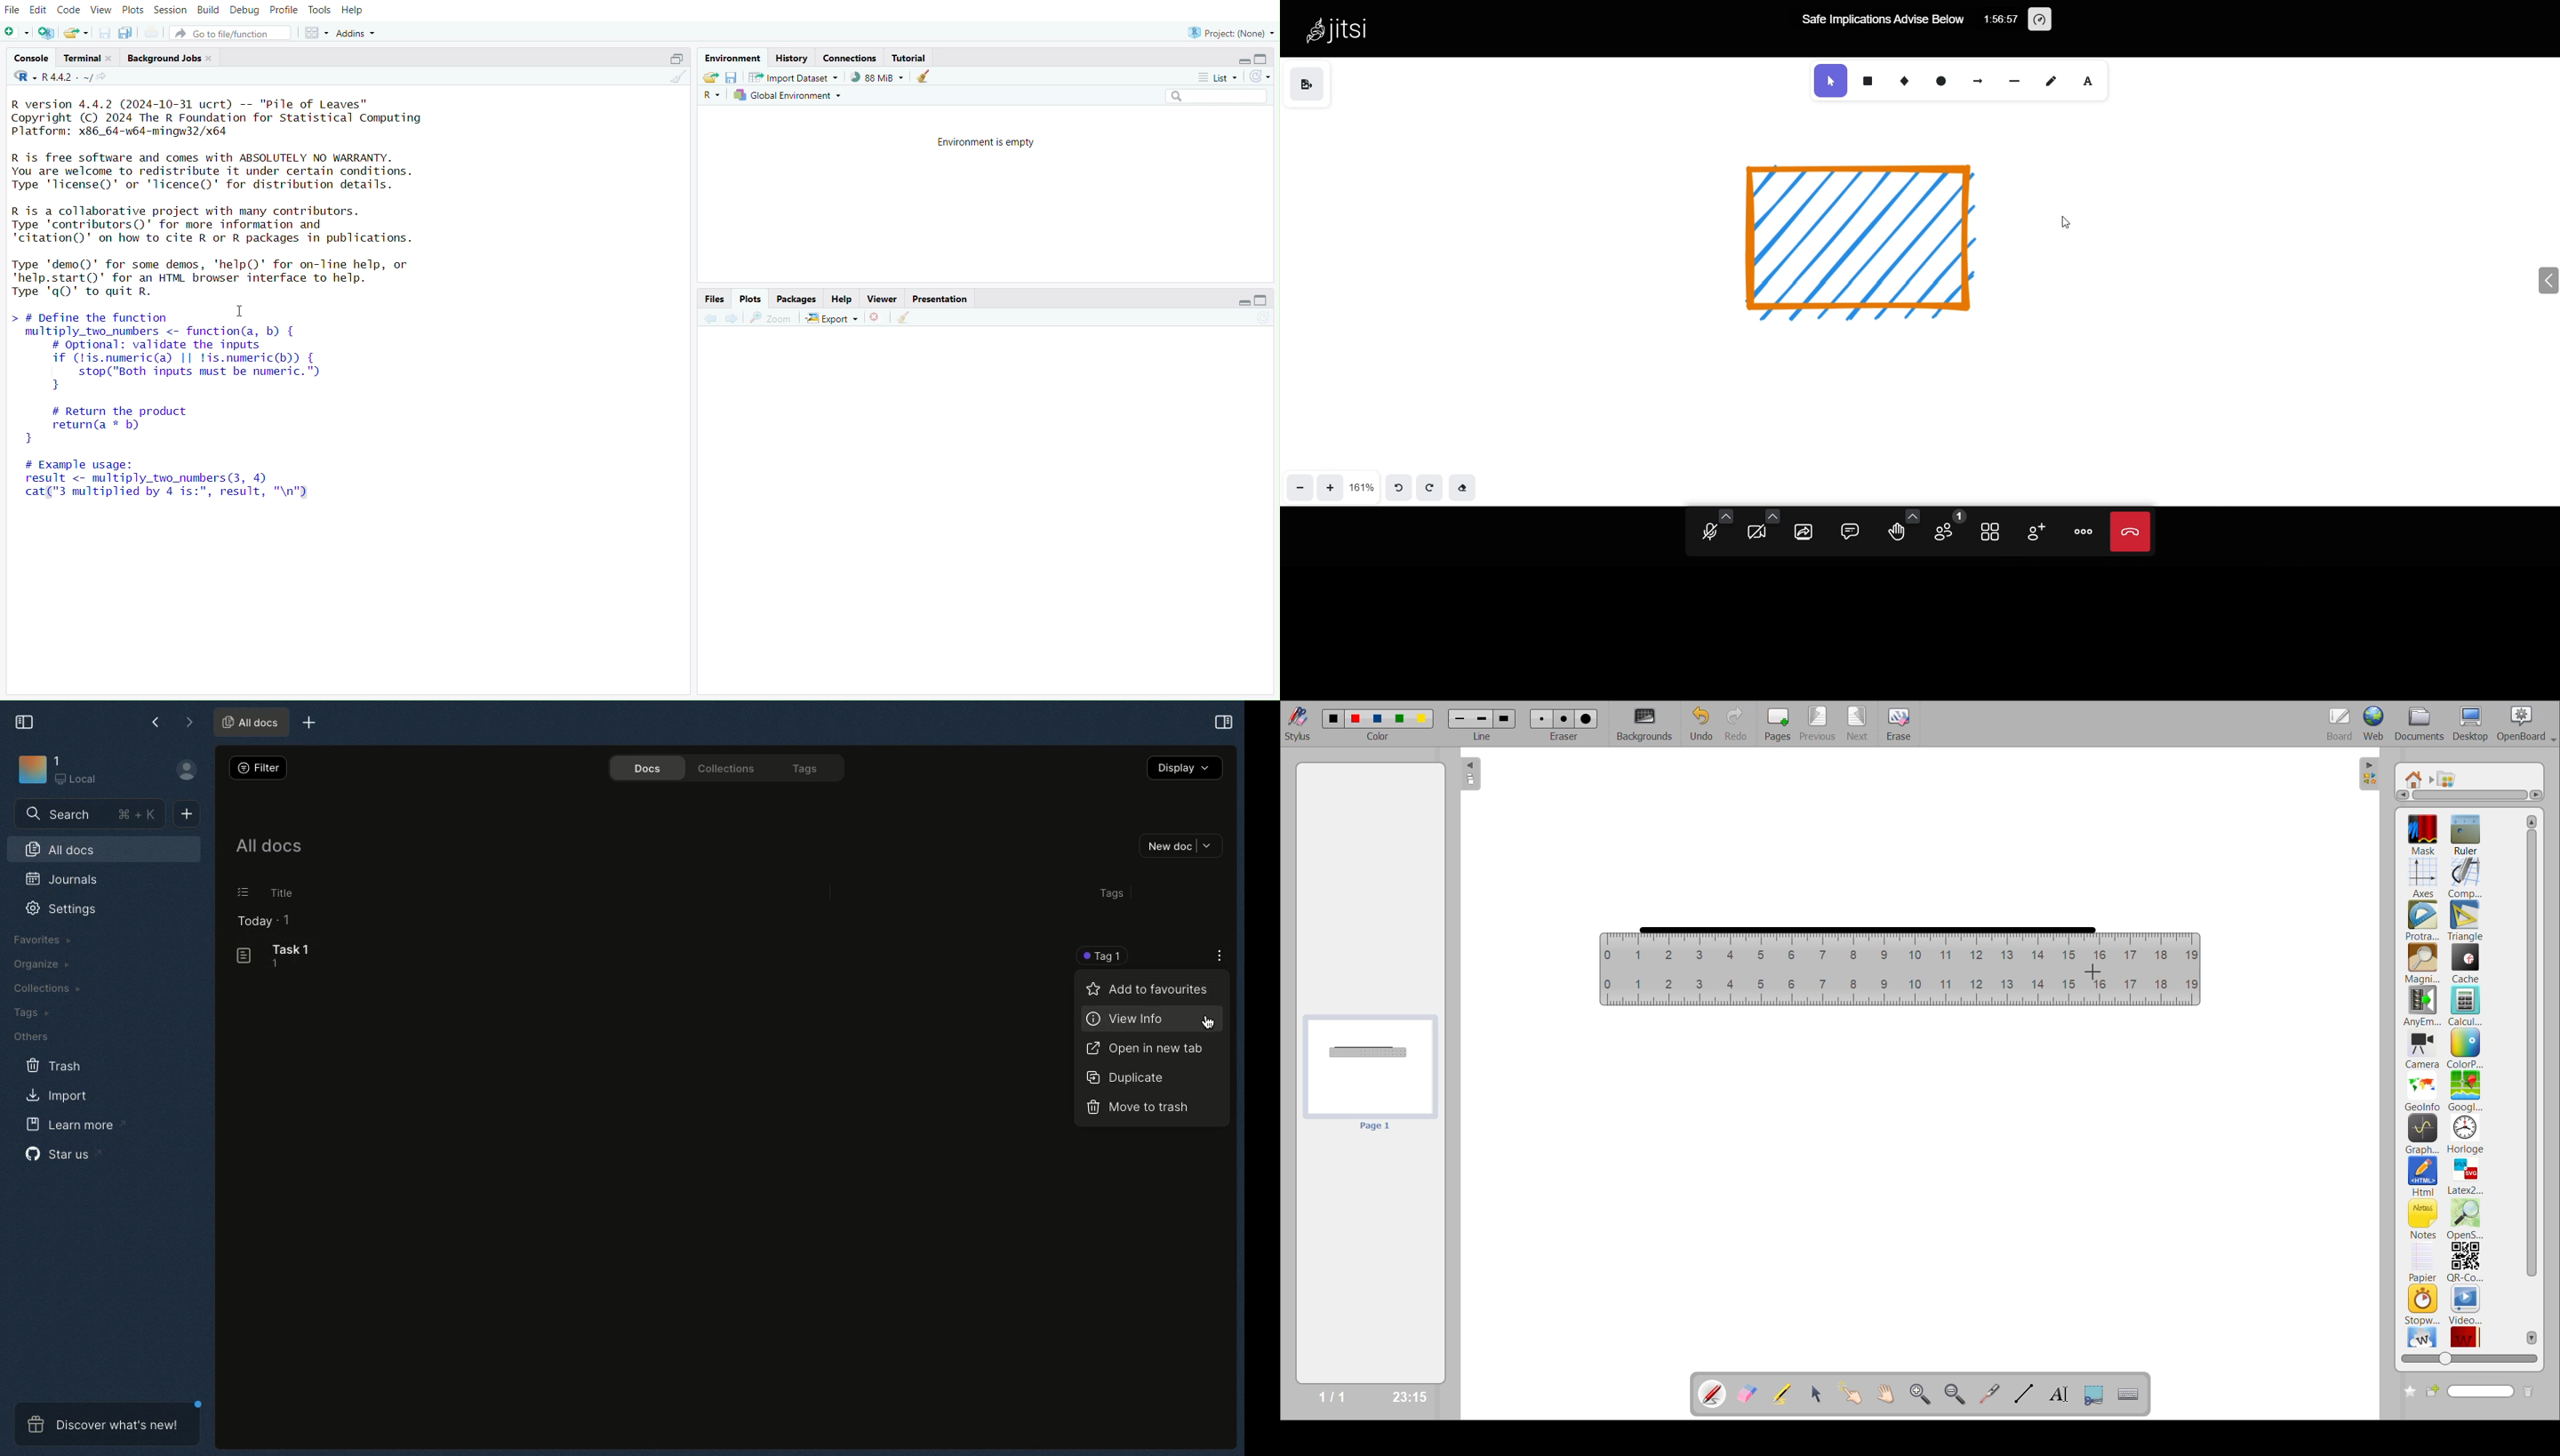 Image resolution: width=2576 pixels, height=1456 pixels. What do you see at coordinates (2465, 1262) in the screenshot?
I see `qr code` at bounding box center [2465, 1262].